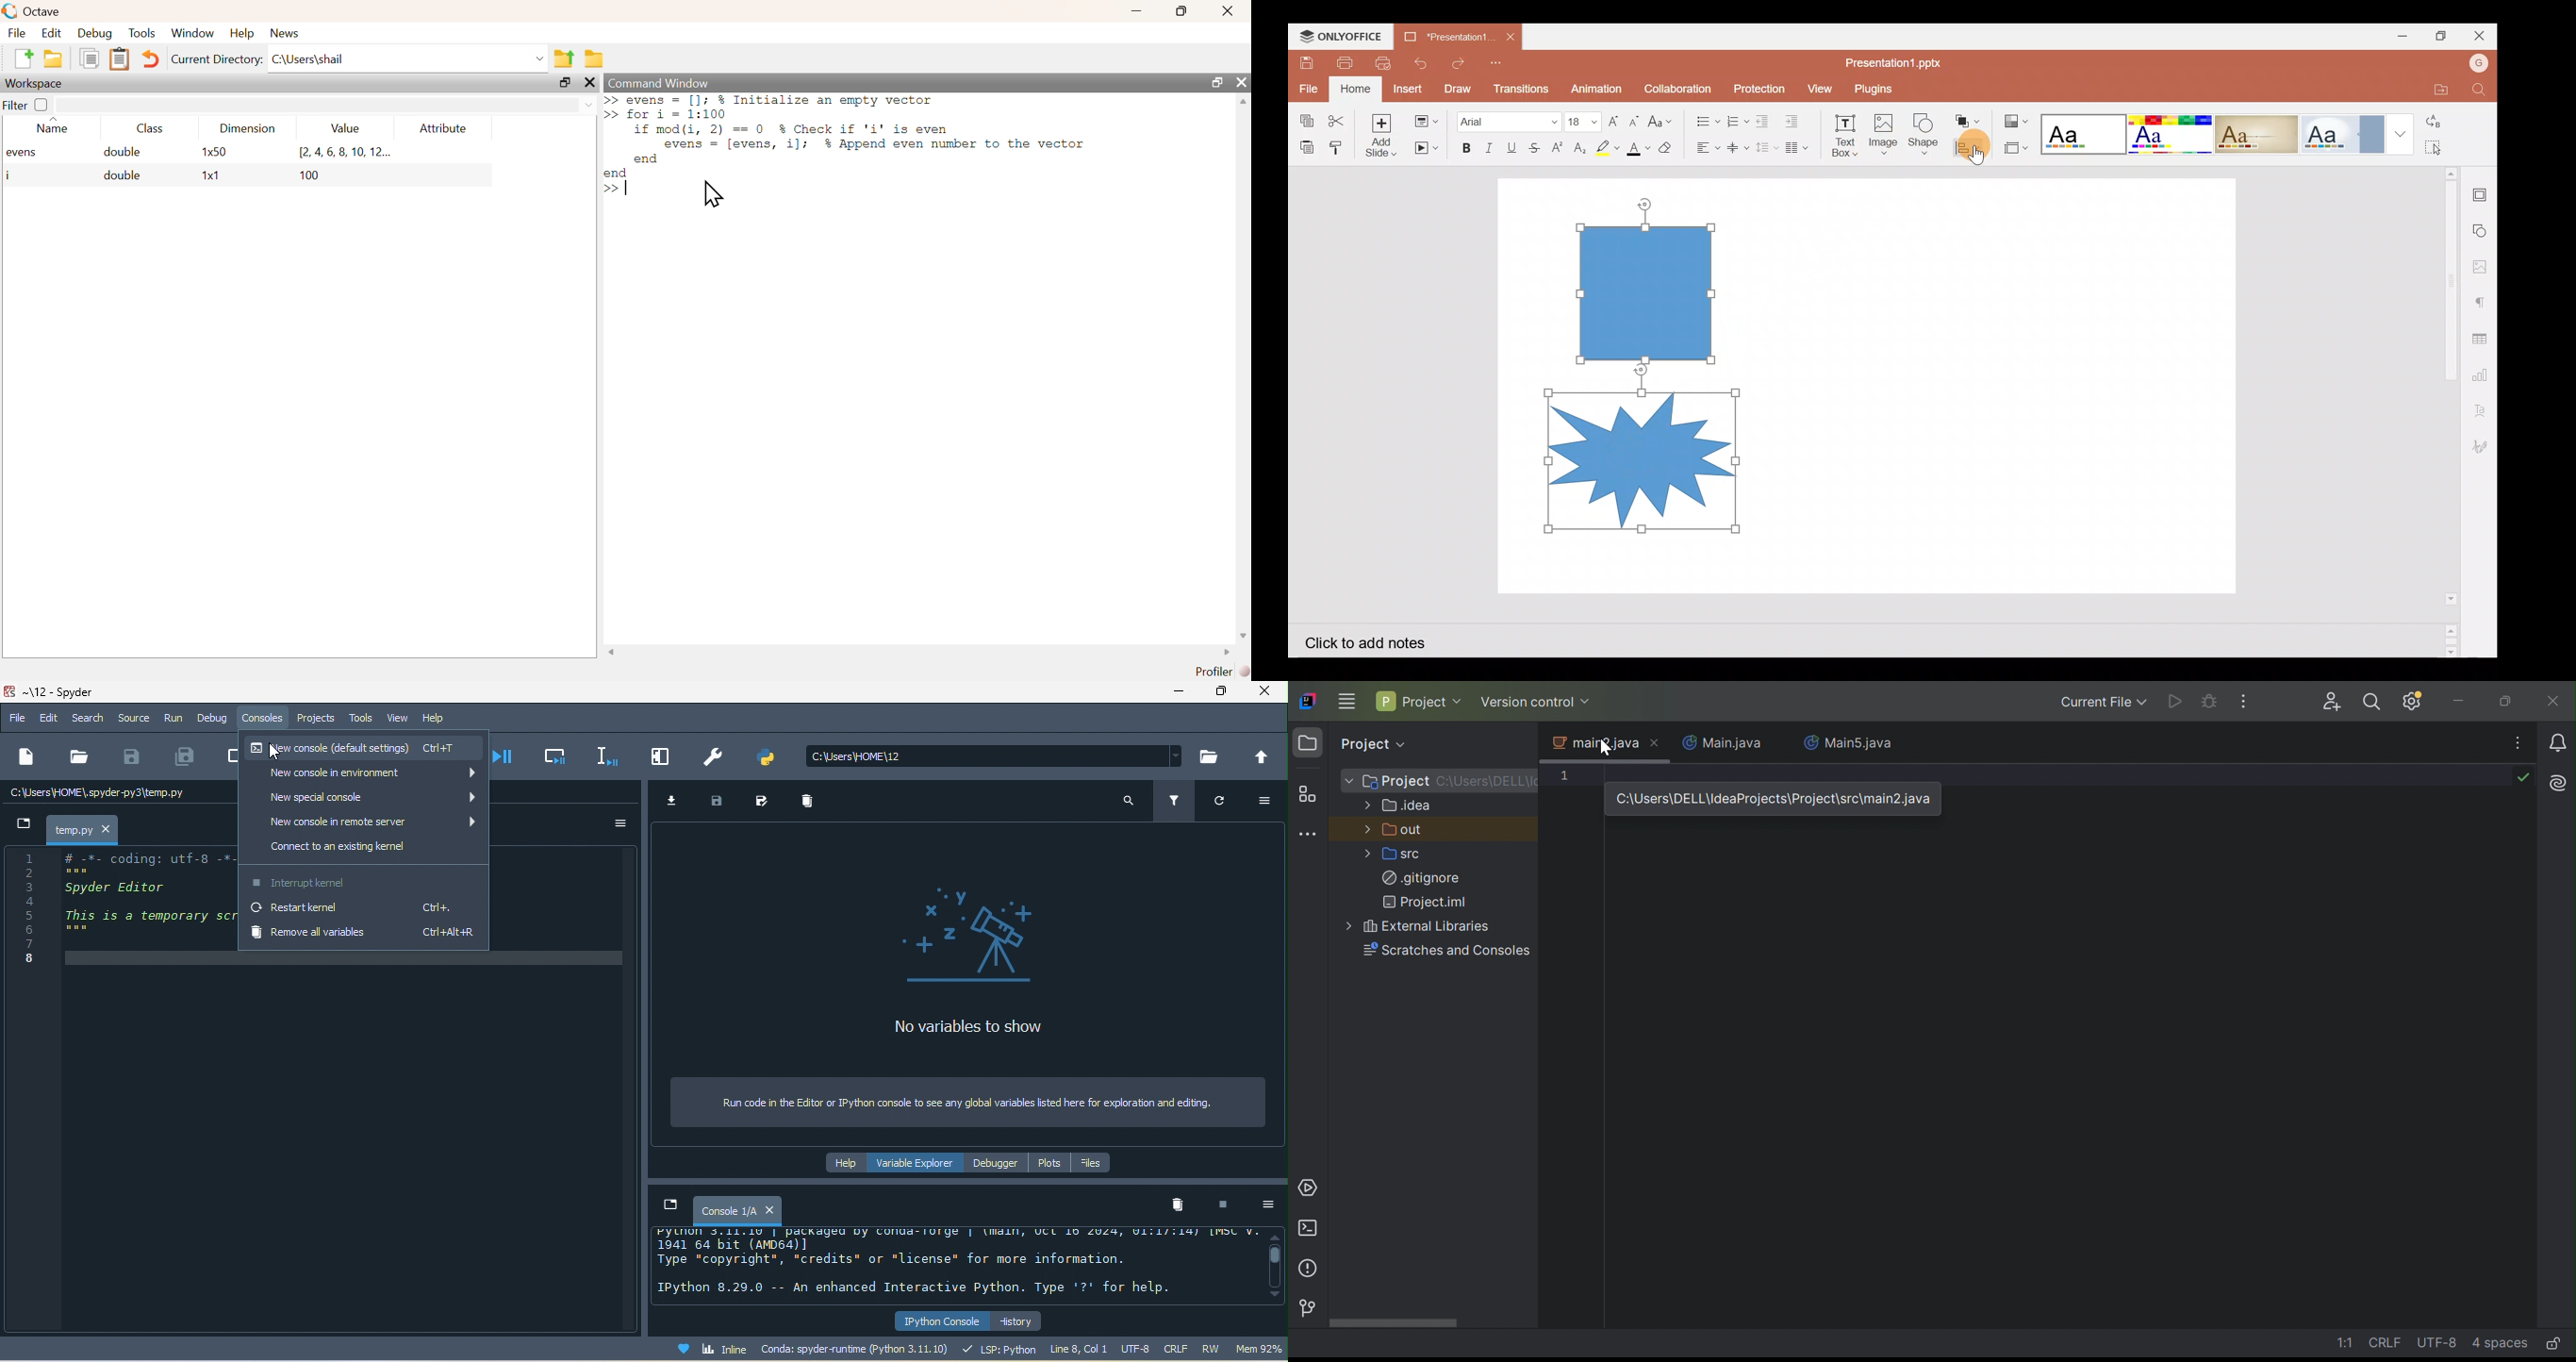 This screenshot has width=2576, height=1372. What do you see at coordinates (1263, 757) in the screenshot?
I see `change to parent directory` at bounding box center [1263, 757].